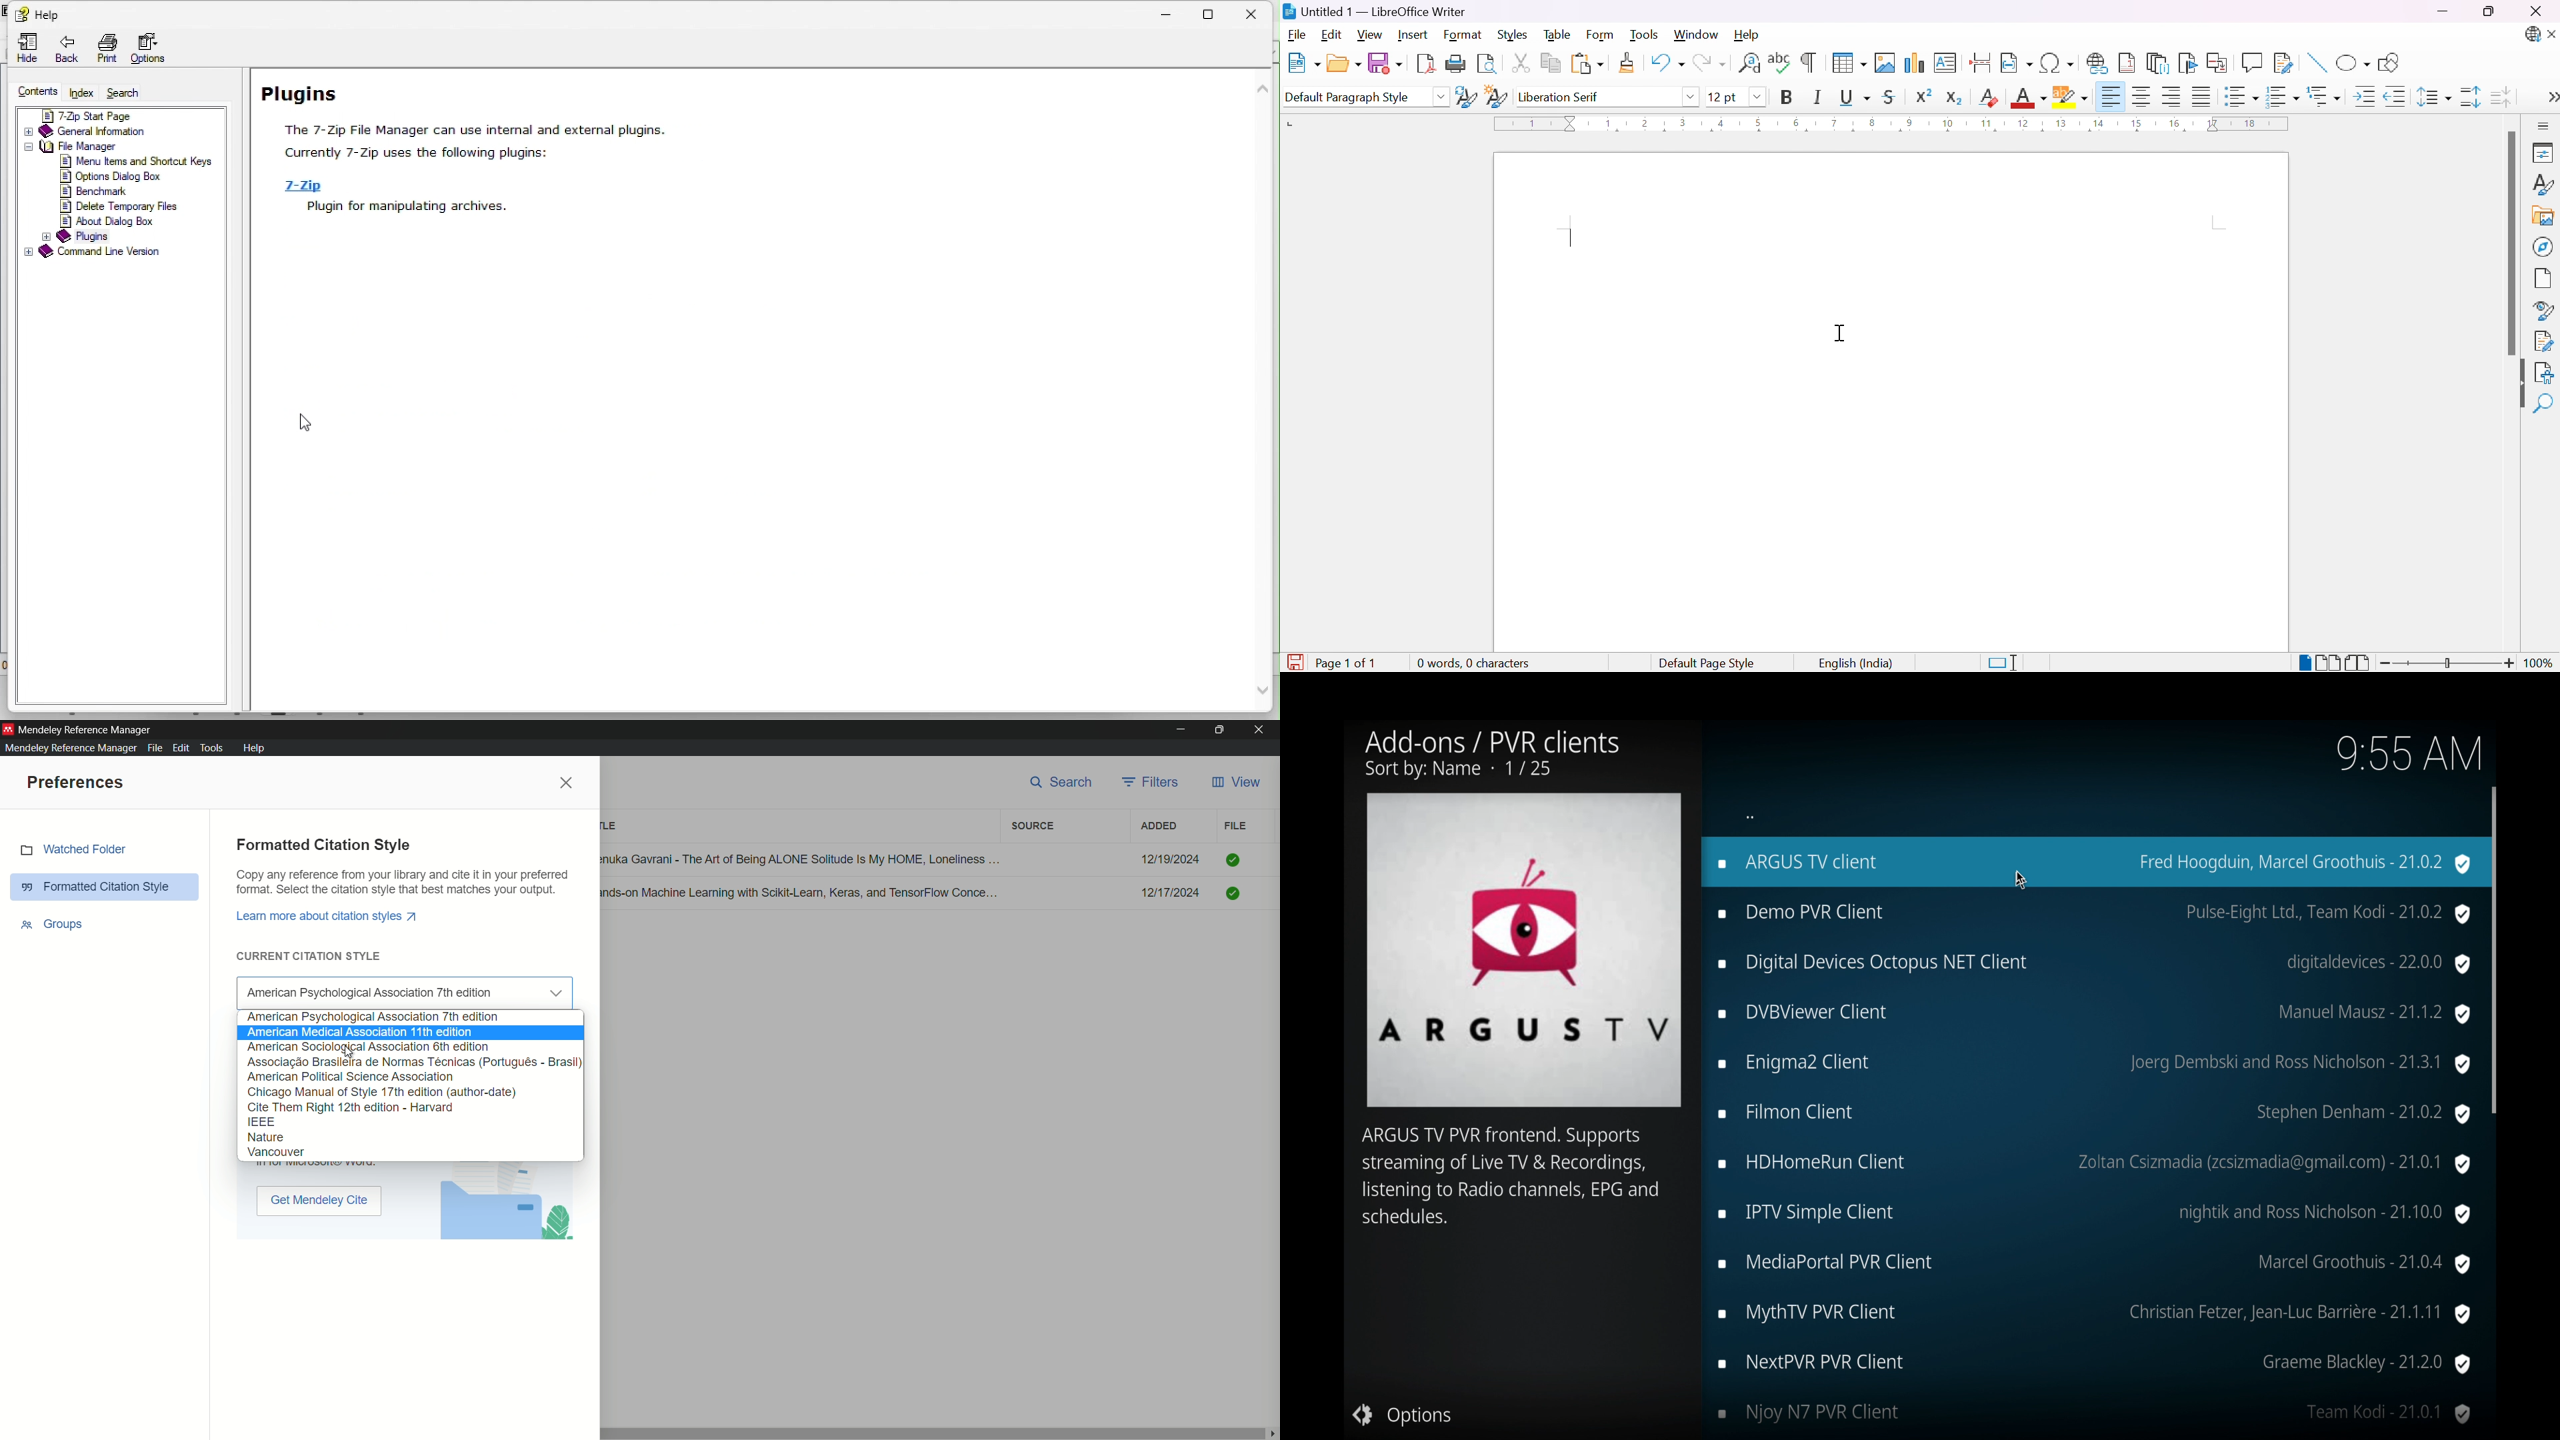 The width and height of the screenshot is (2576, 1456). What do you see at coordinates (2544, 340) in the screenshot?
I see `Manage check` at bounding box center [2544, 340].